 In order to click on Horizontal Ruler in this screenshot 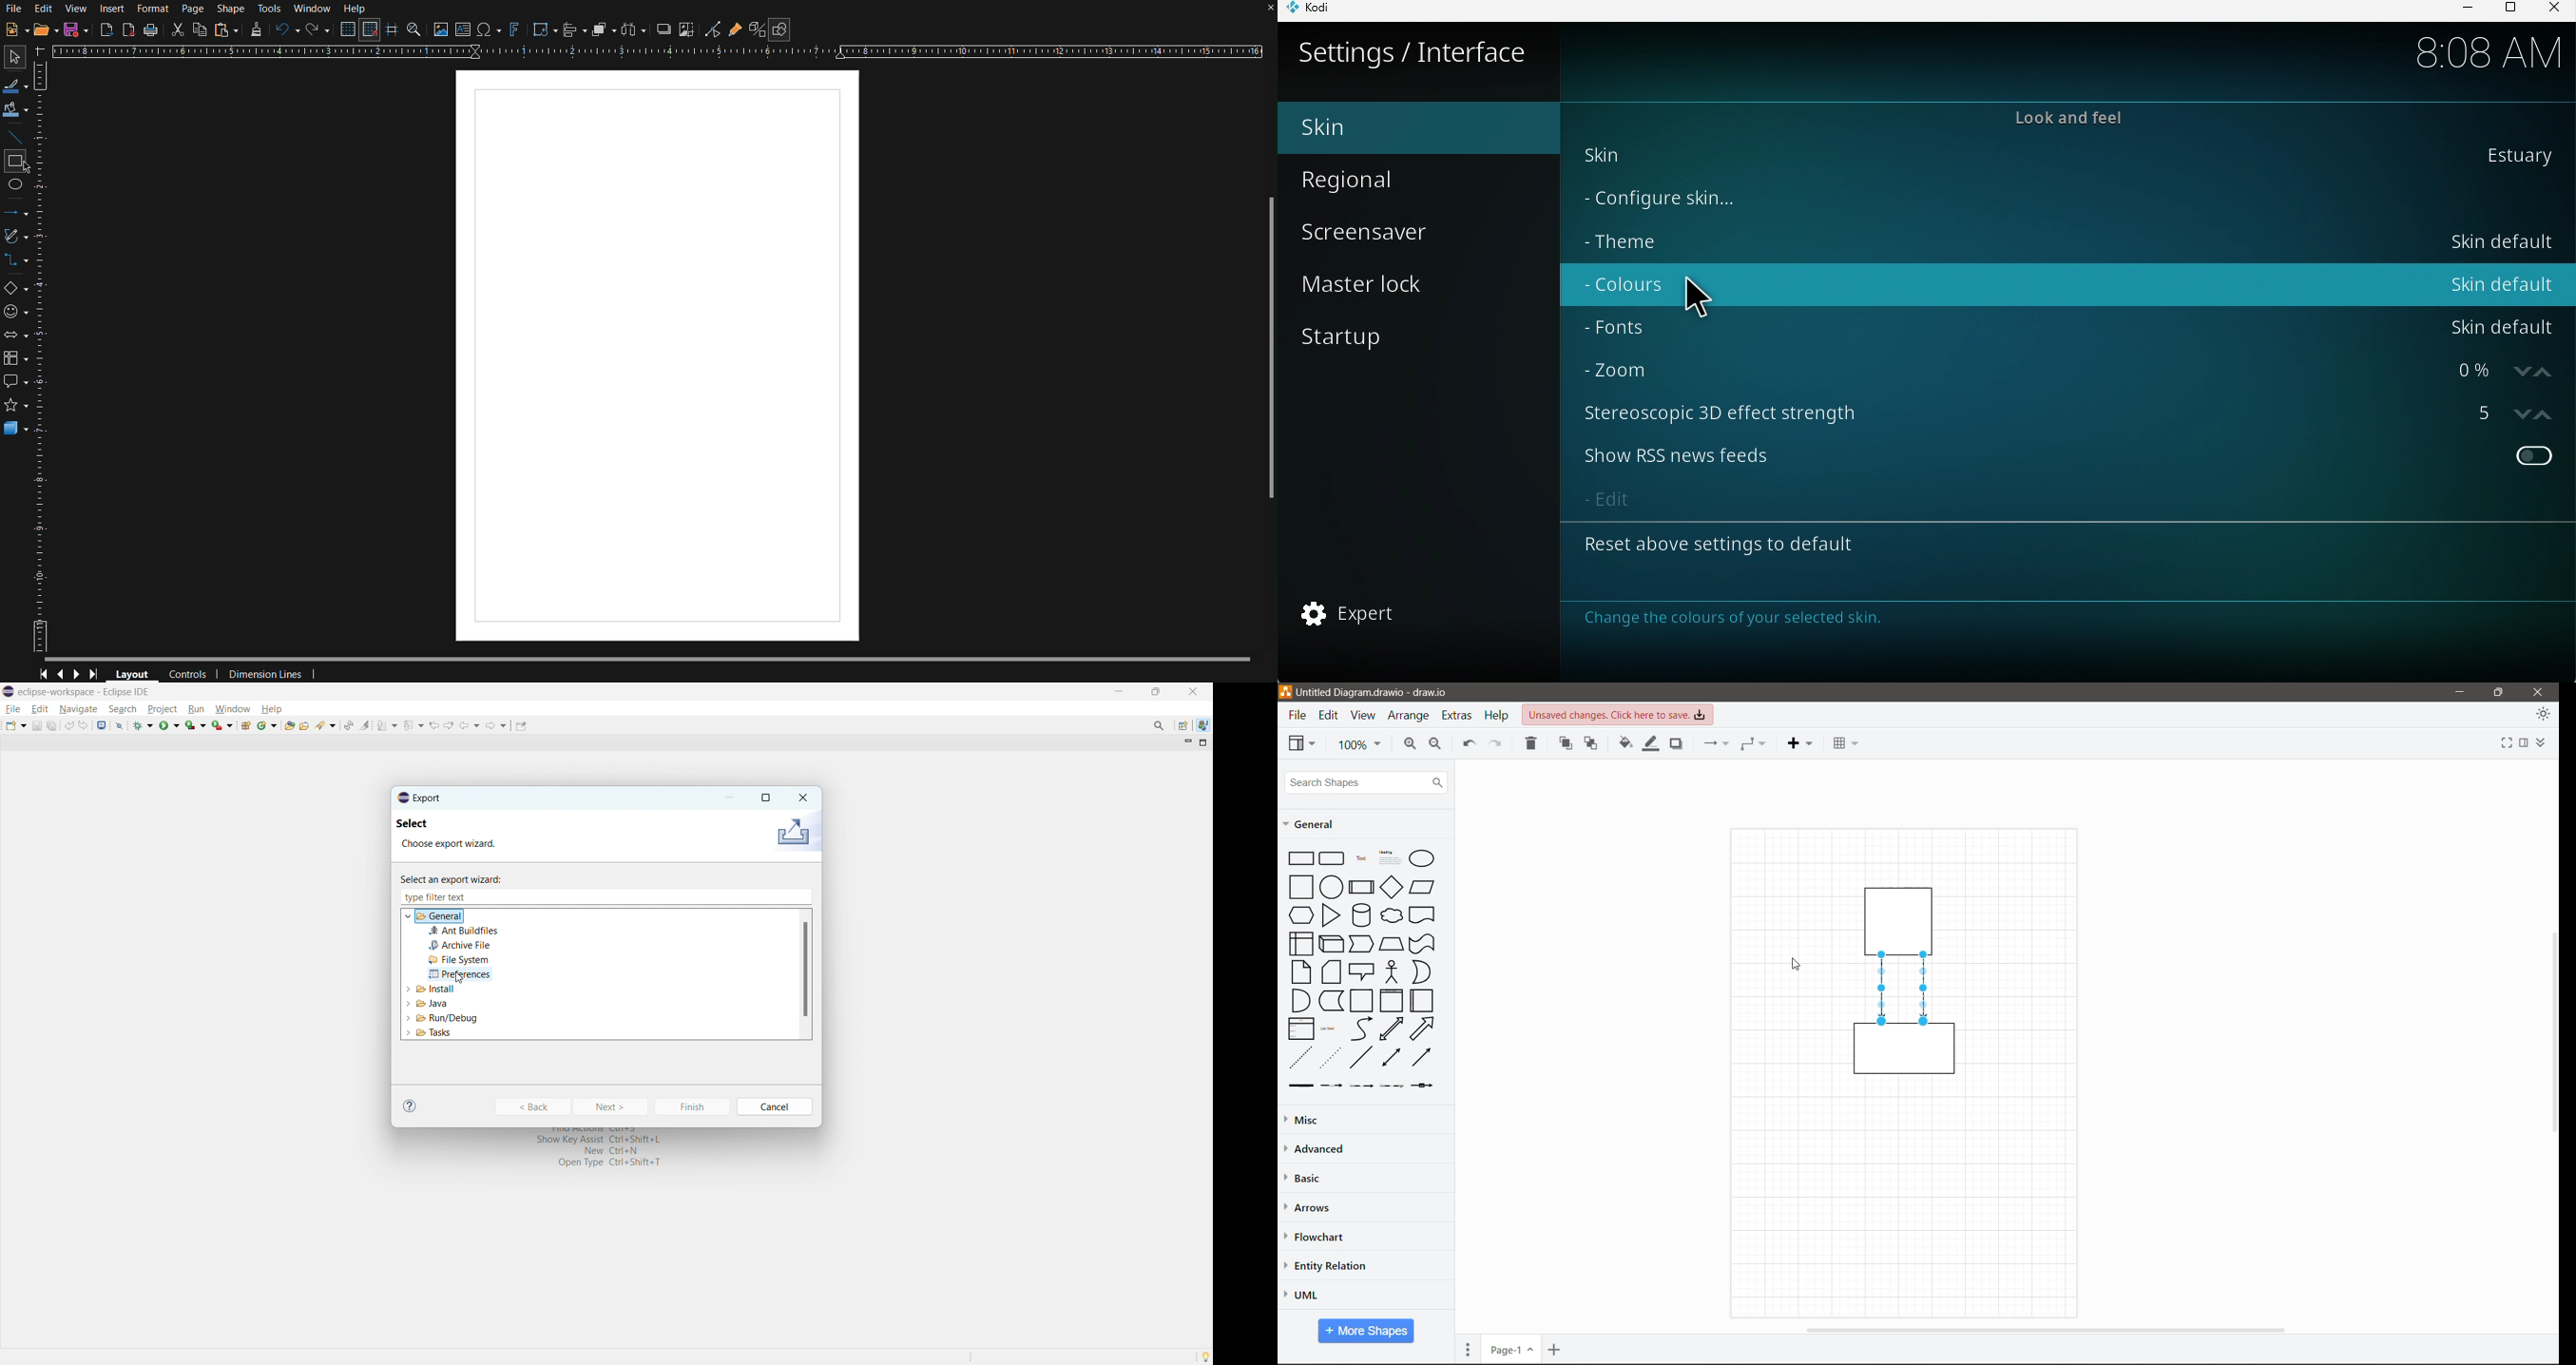, I will do `click(656, 50)`.